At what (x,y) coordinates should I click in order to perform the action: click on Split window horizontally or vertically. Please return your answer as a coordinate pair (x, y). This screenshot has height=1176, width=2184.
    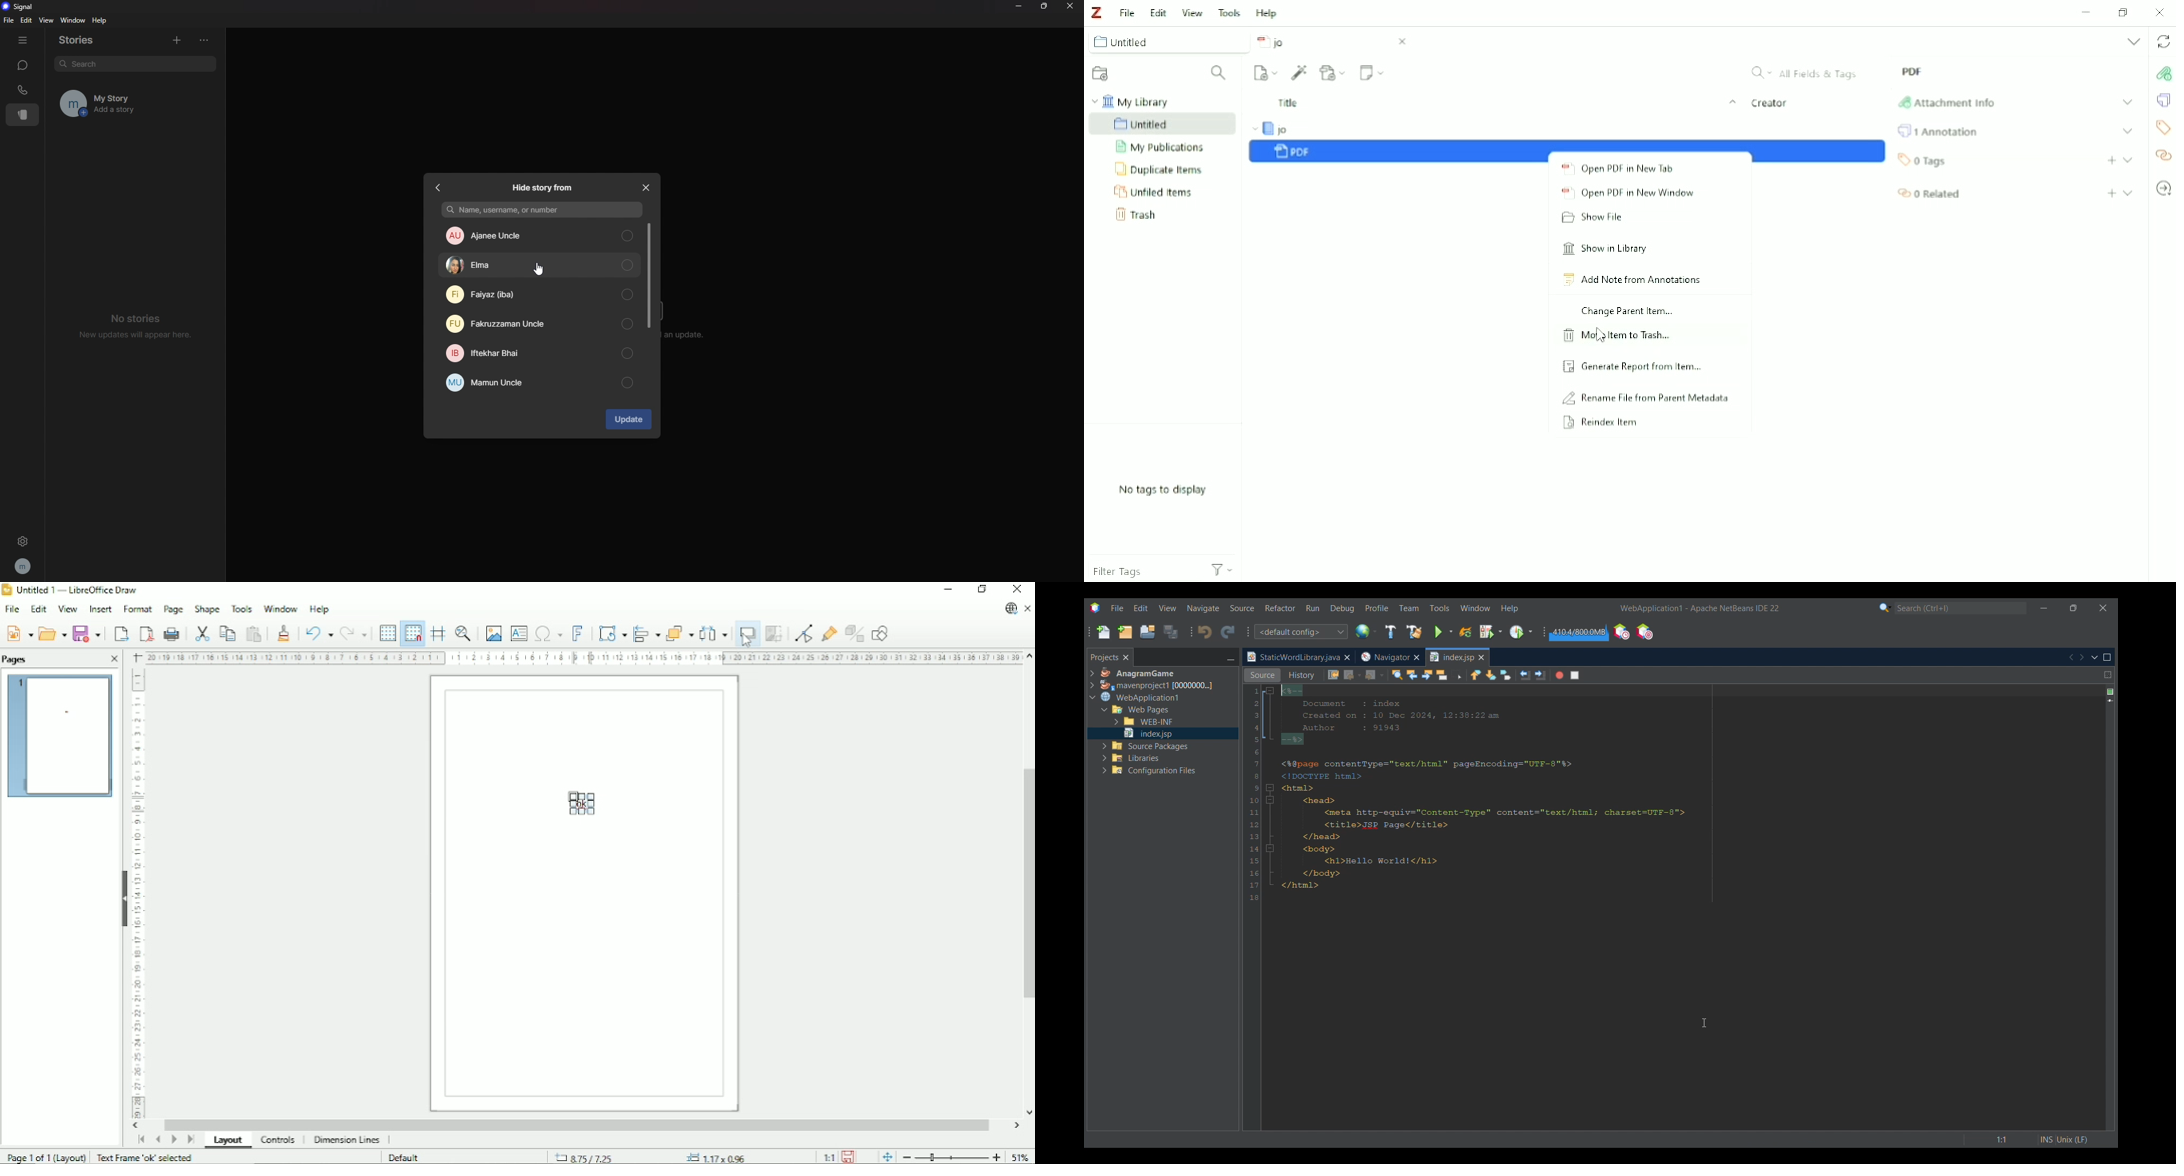
    Looking at the image, I should click on (2108, 675).